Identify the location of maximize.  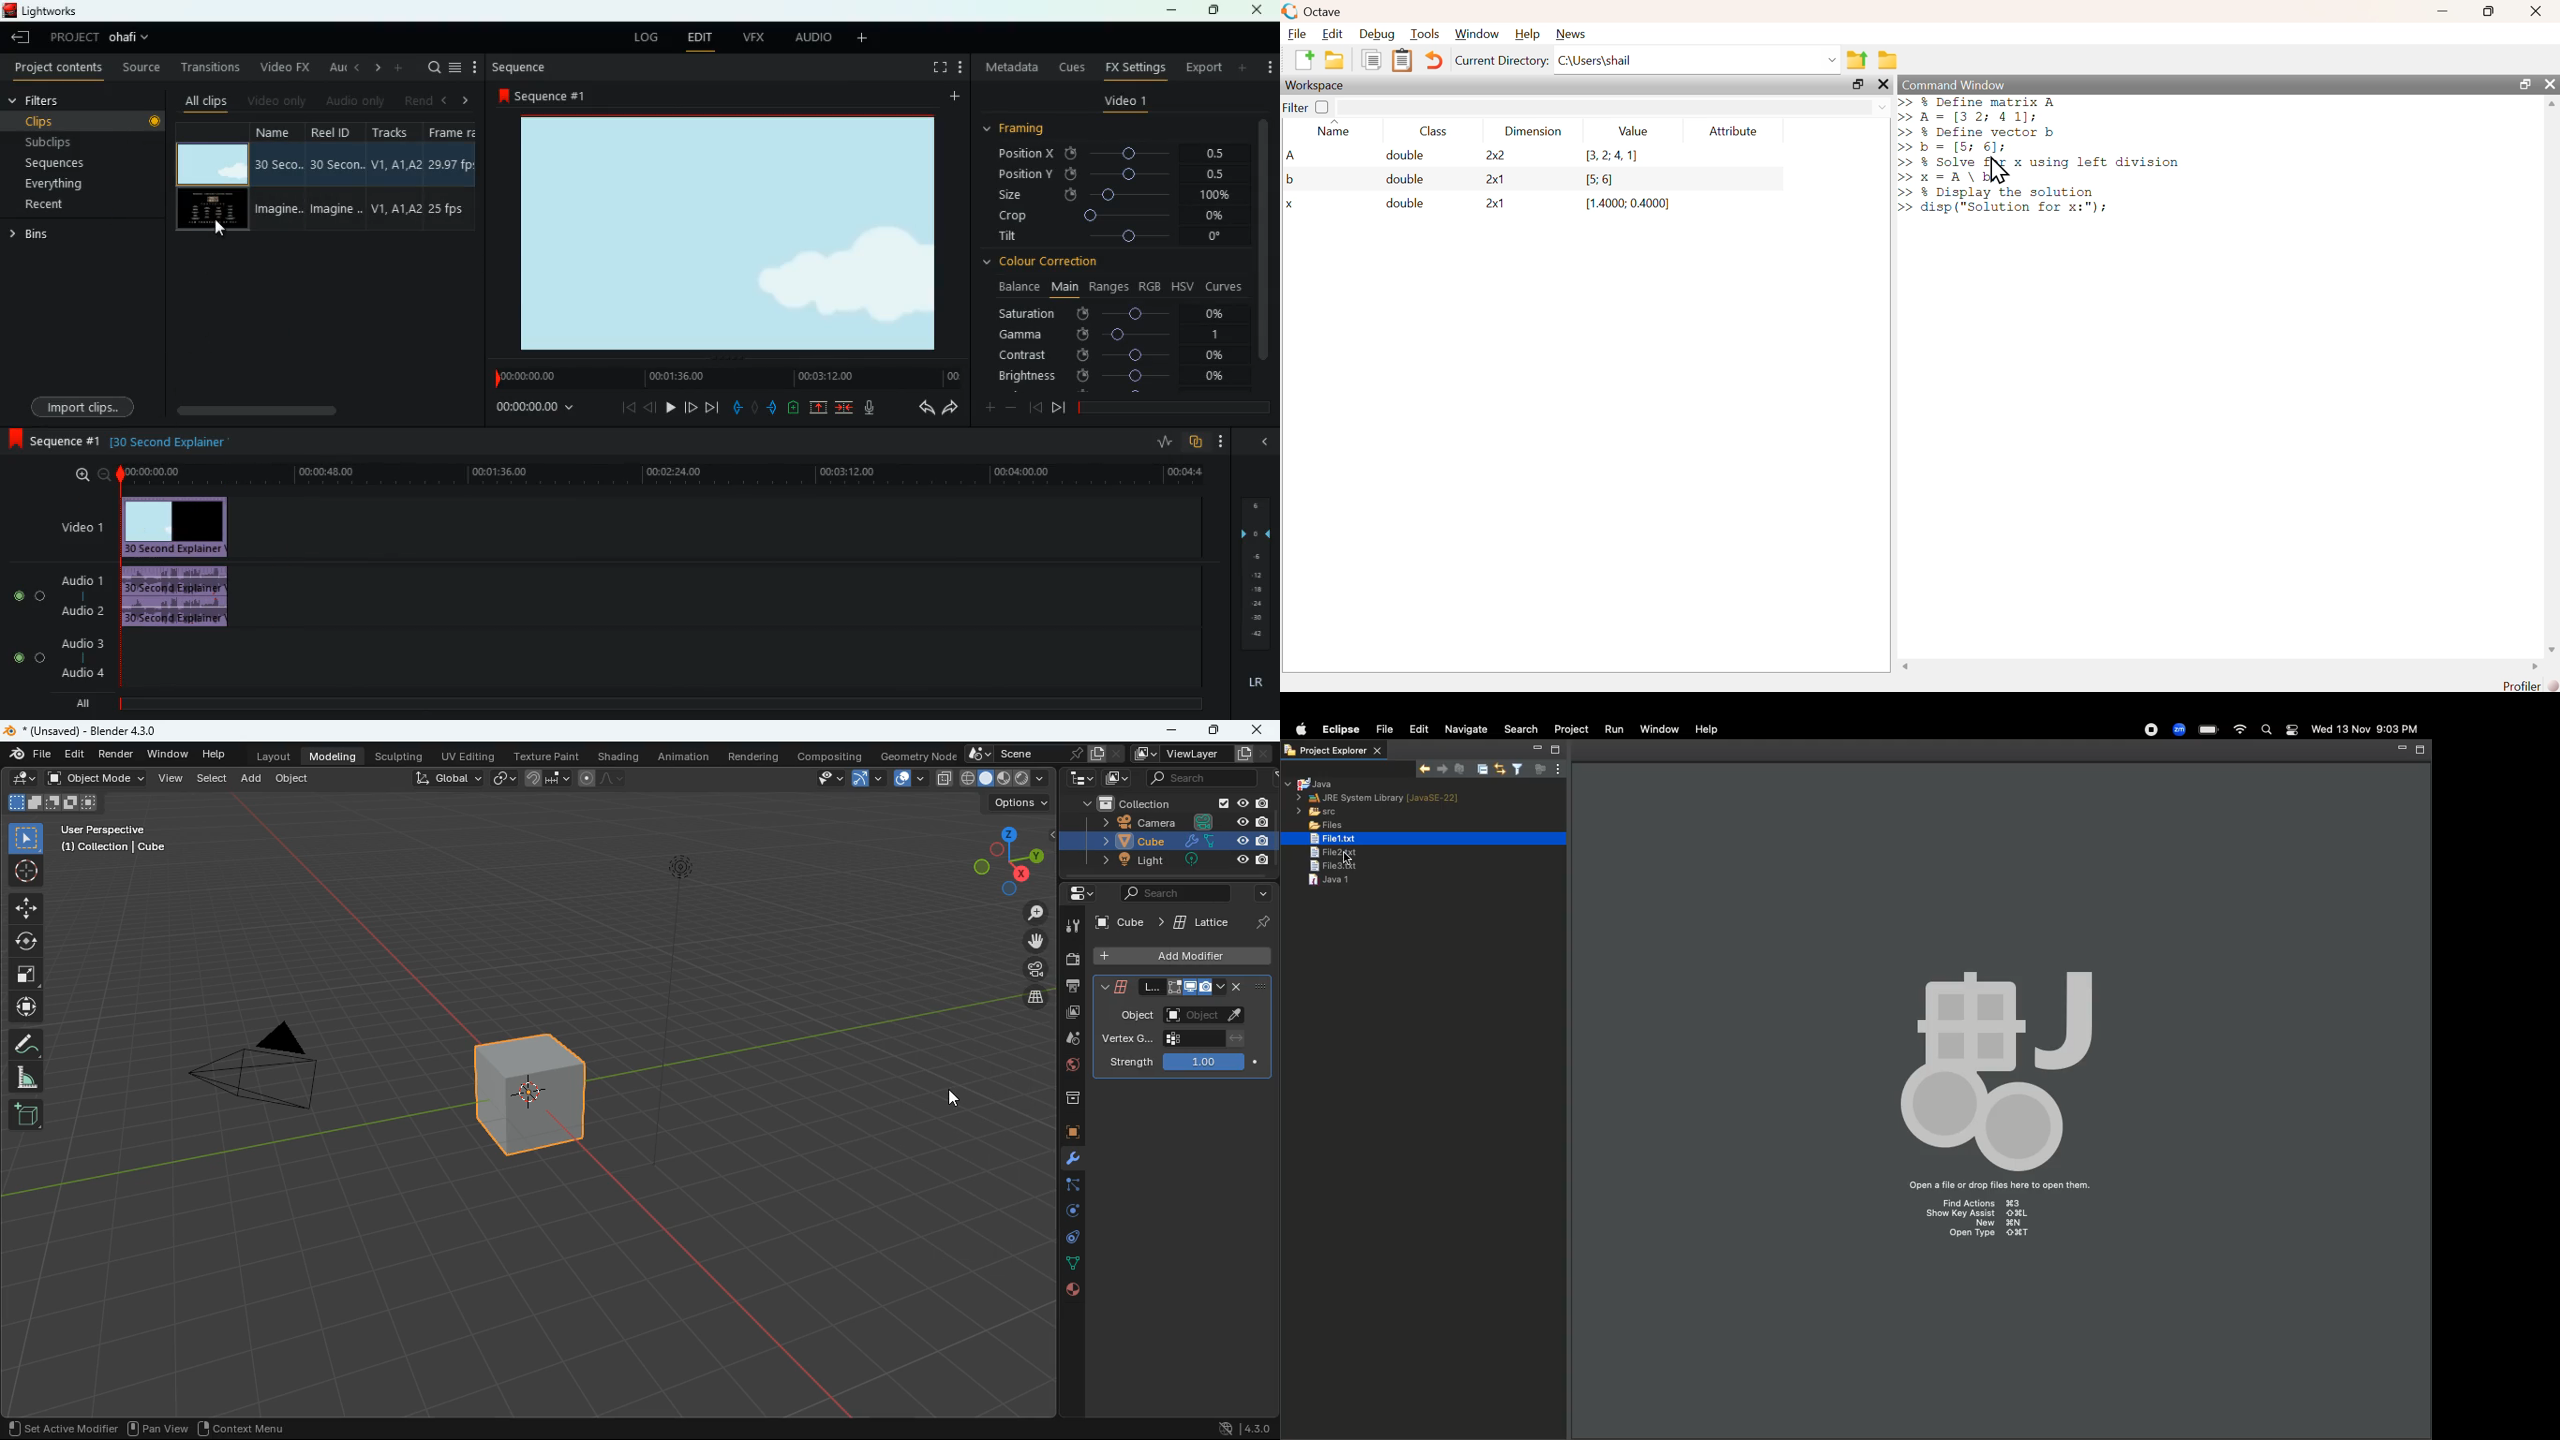
(2487, 11).